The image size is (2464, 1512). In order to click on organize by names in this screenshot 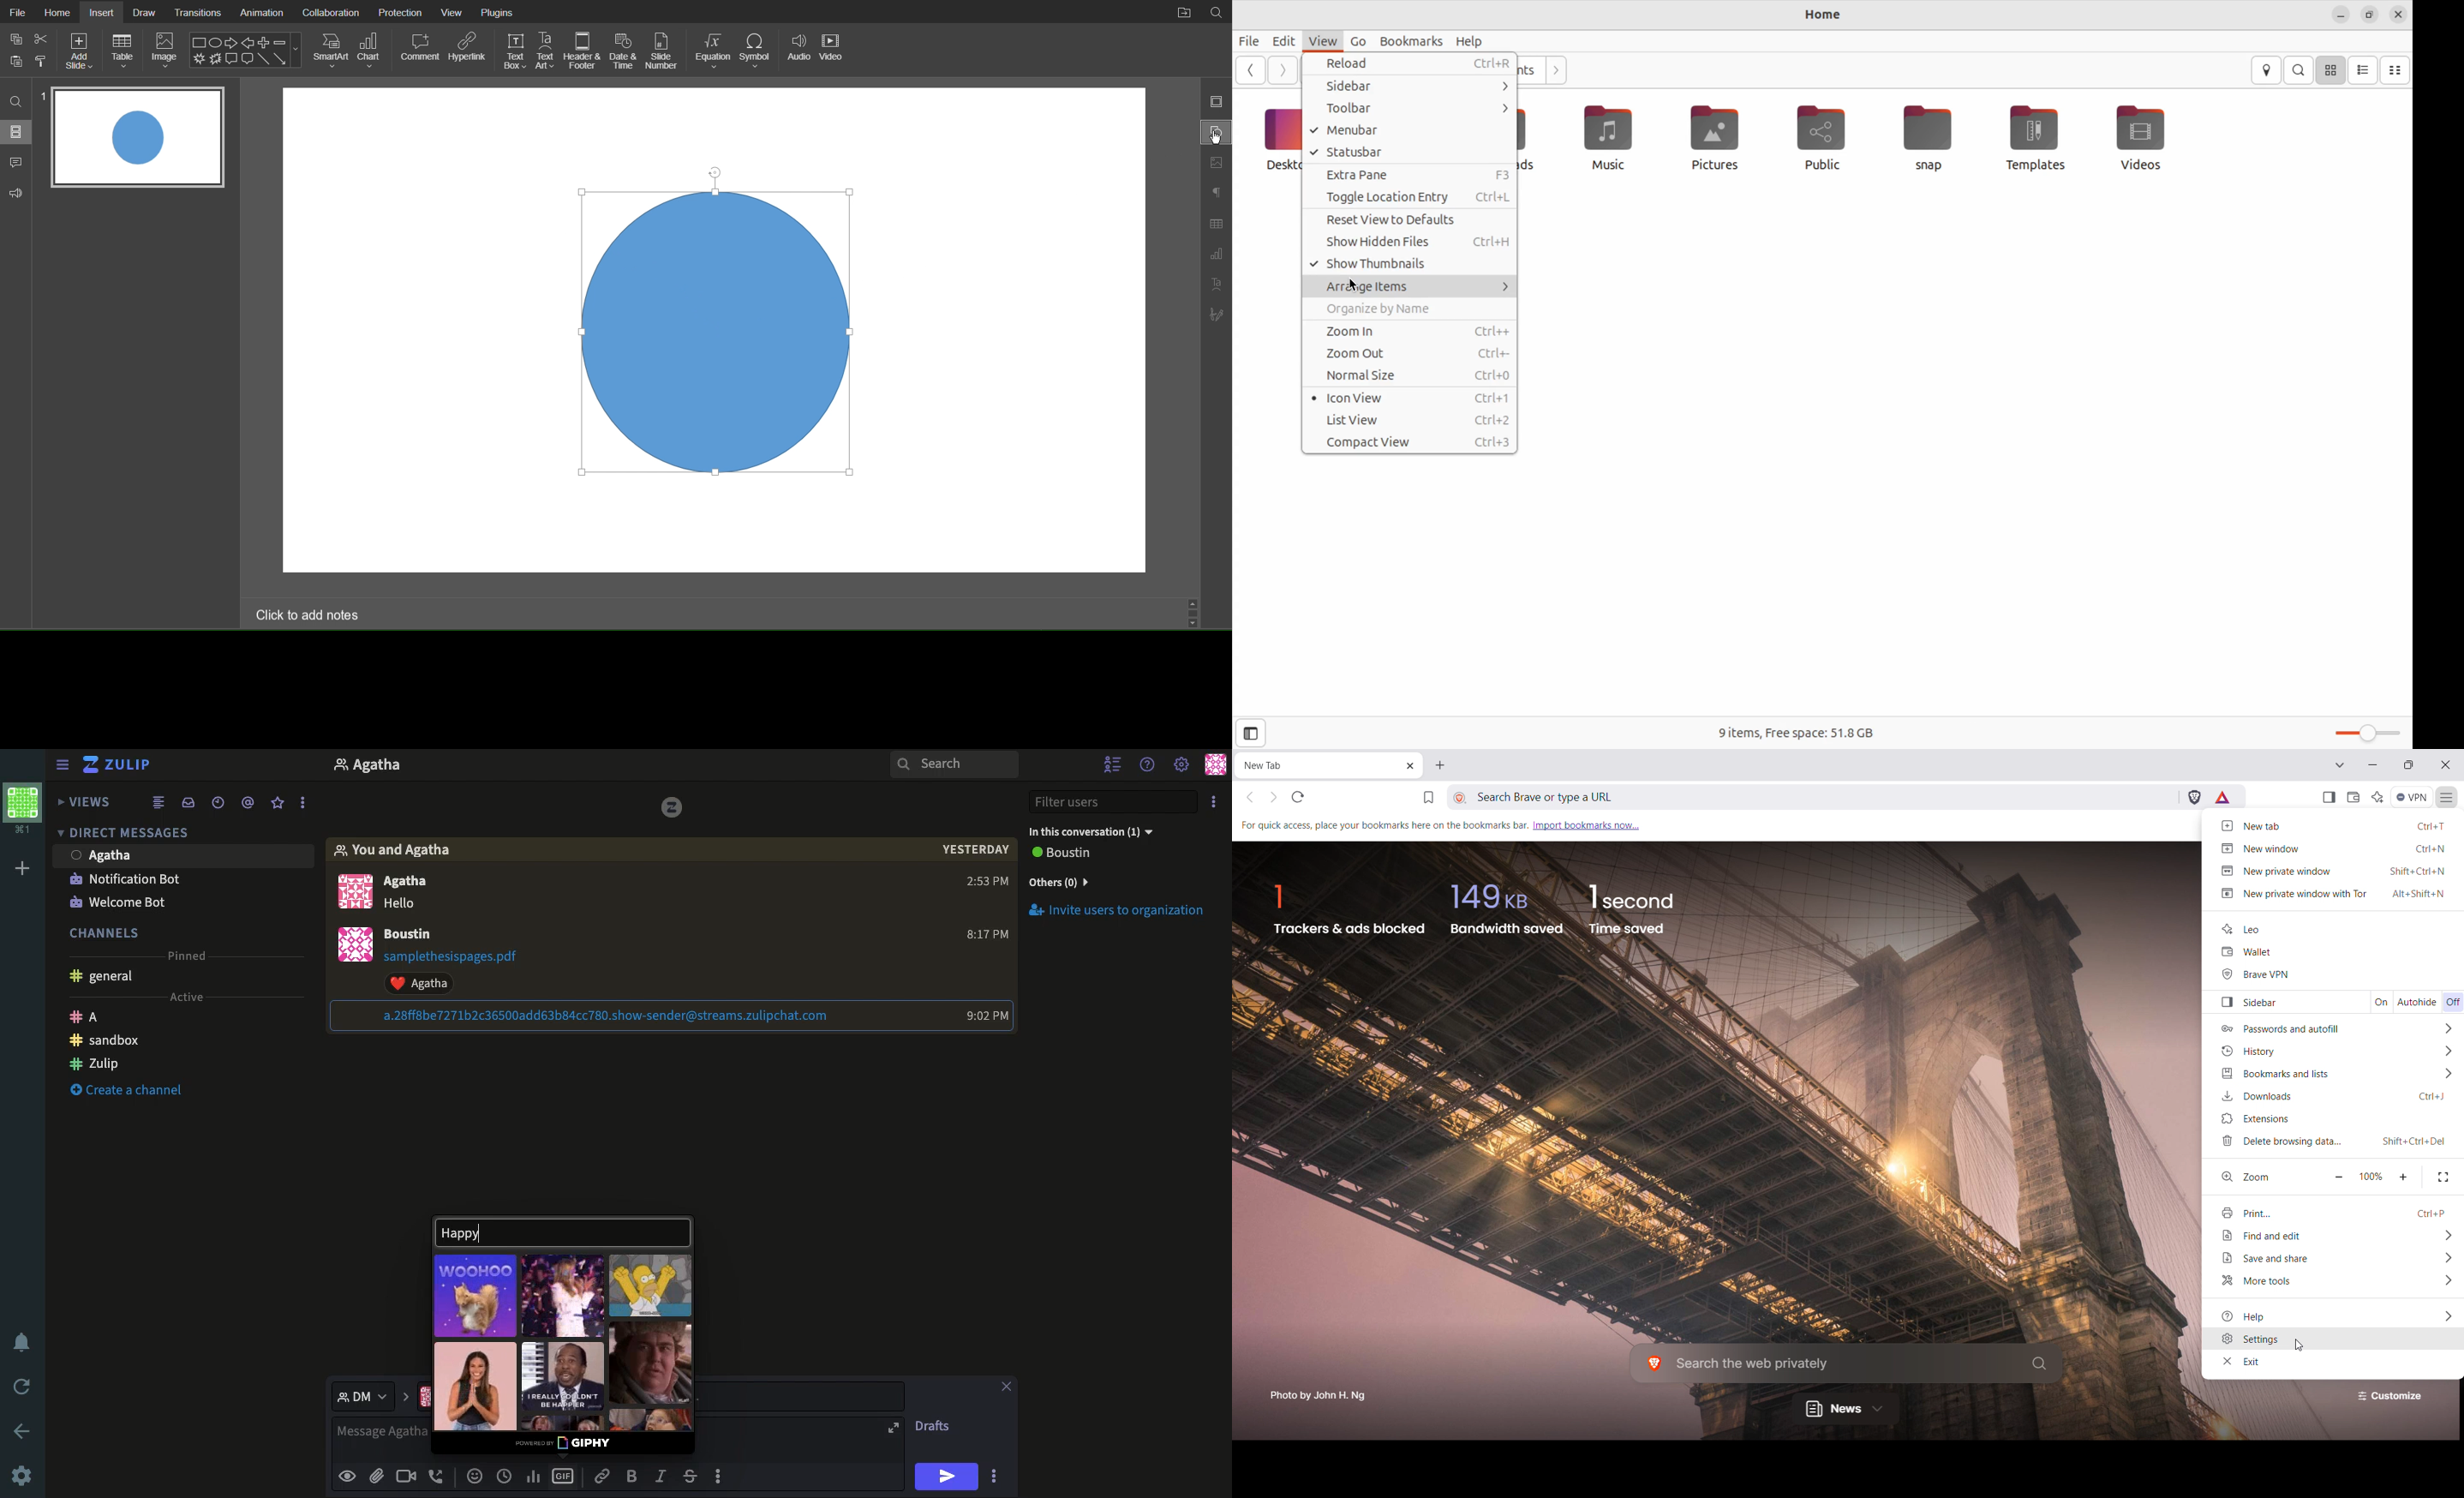, I will do `click(1411, 311)`.